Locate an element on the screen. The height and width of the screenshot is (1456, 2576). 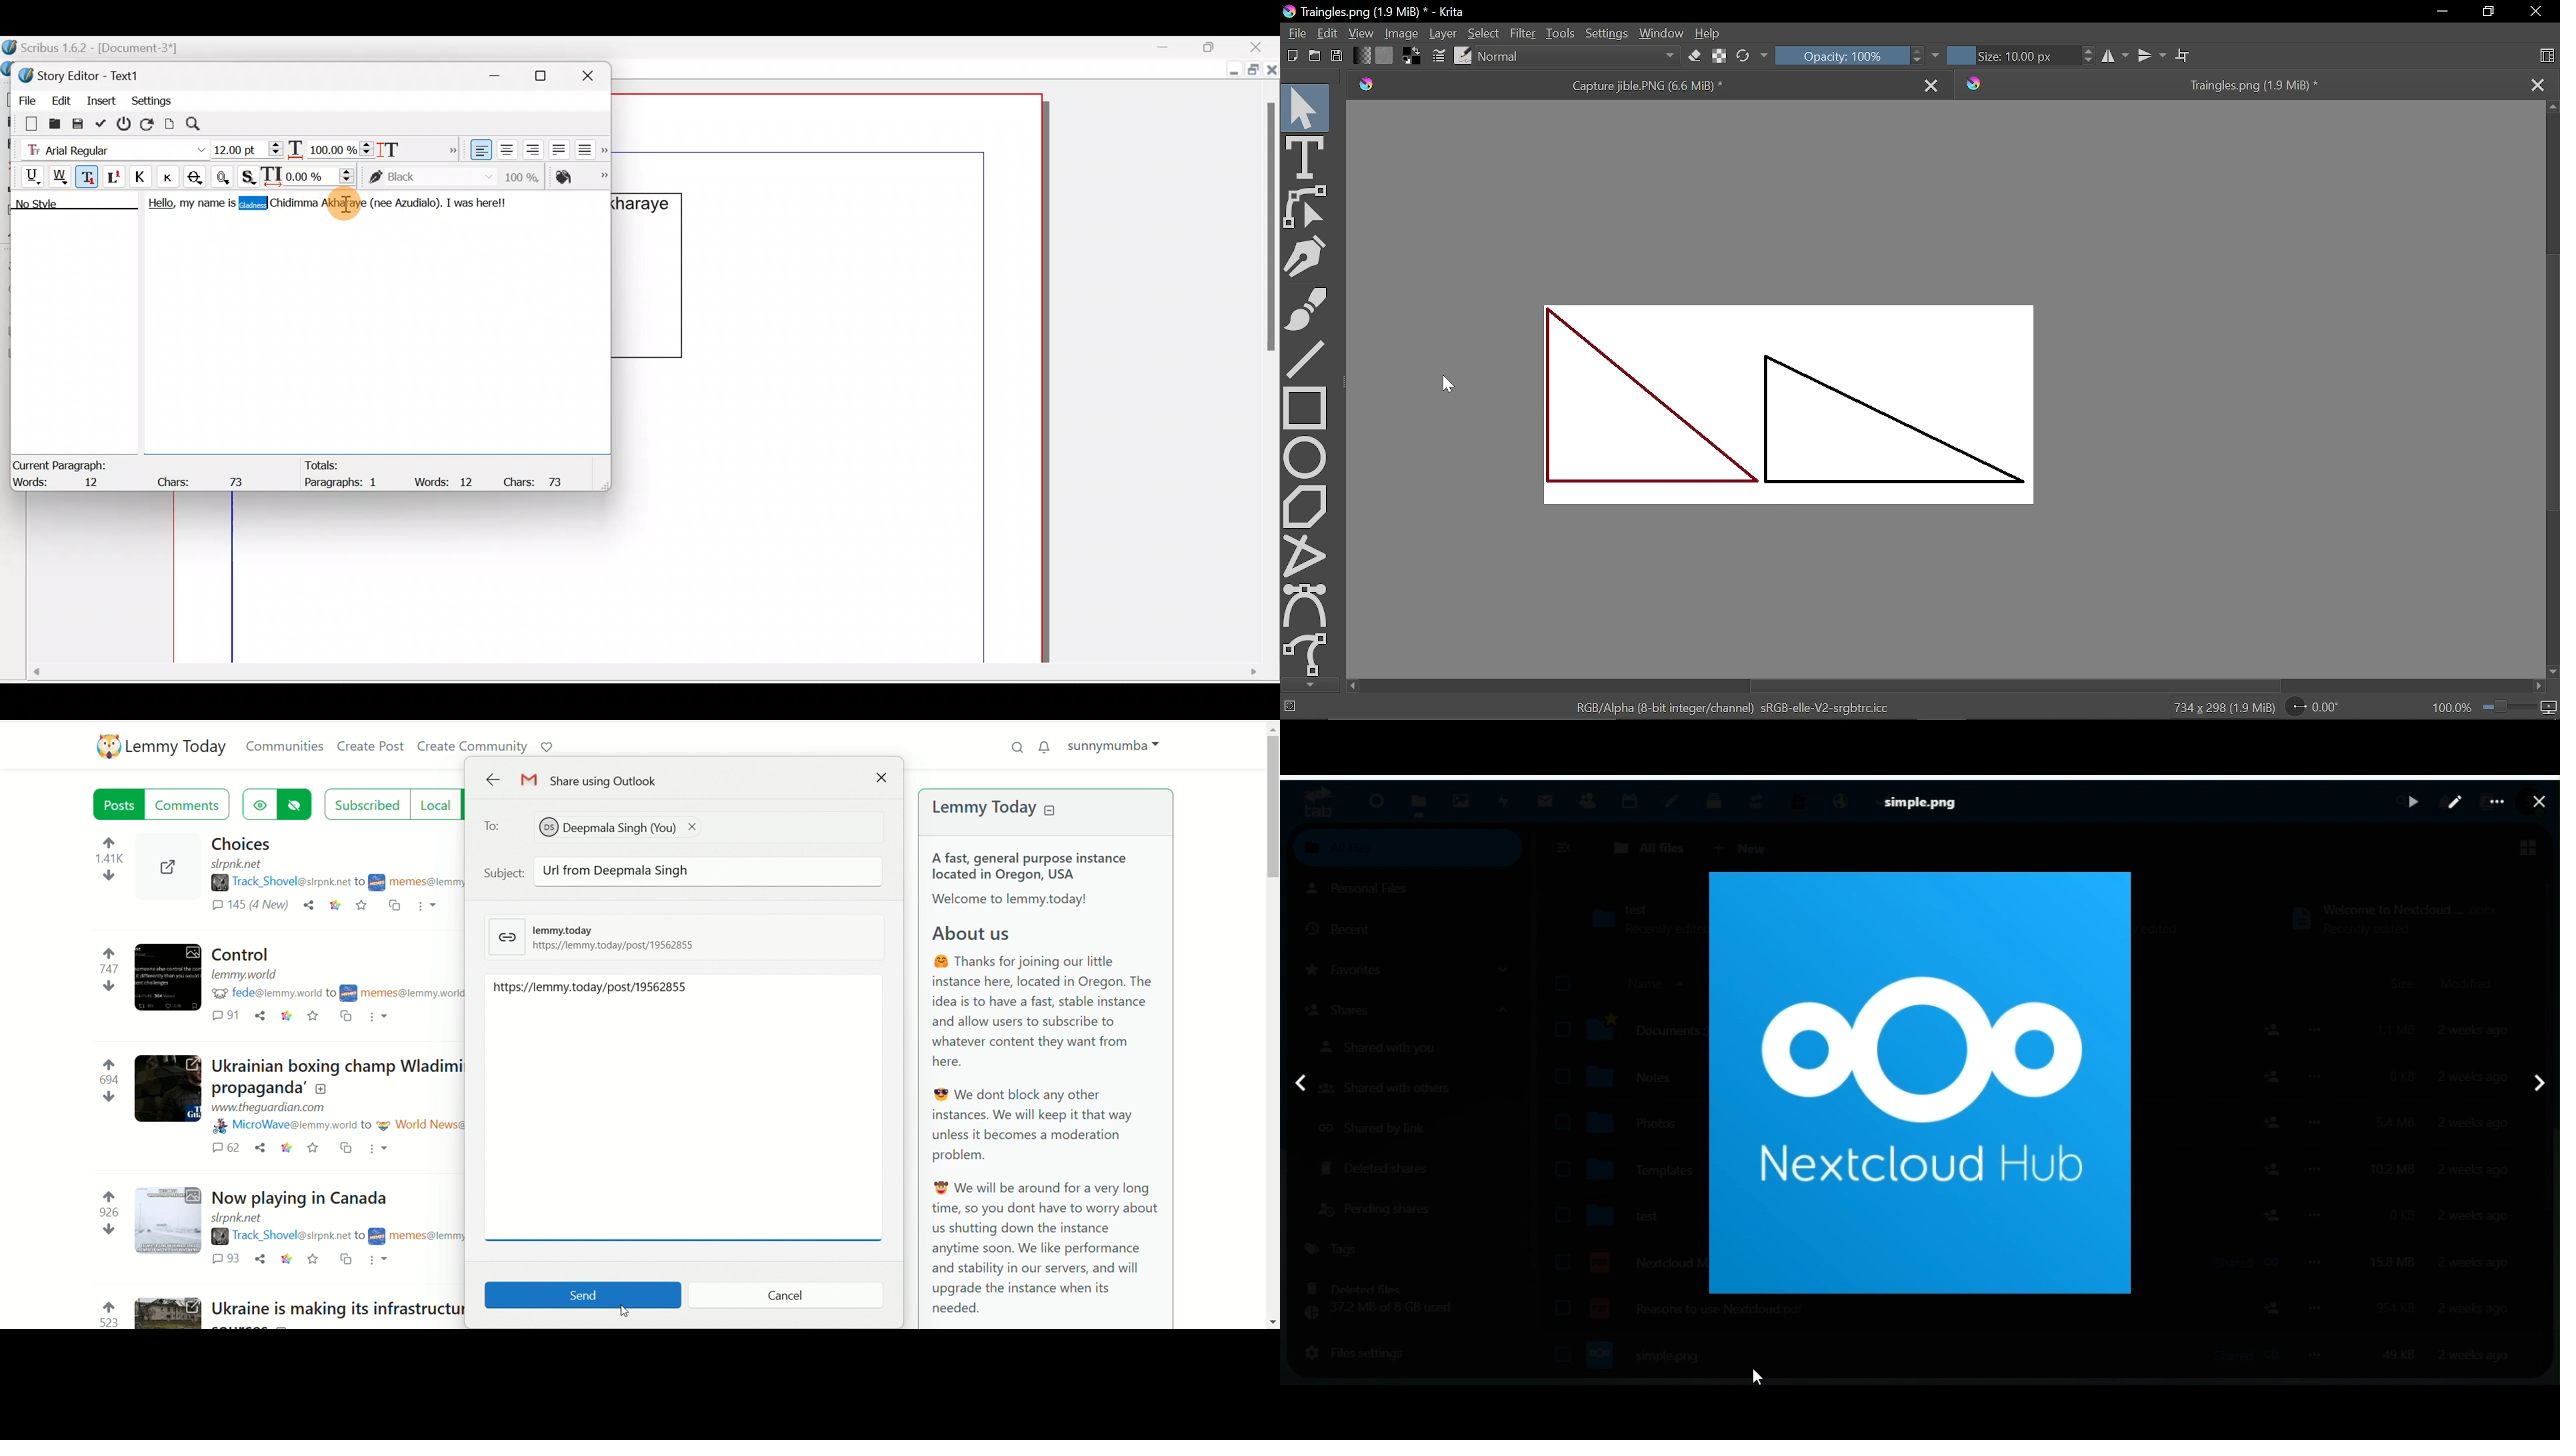
Insert  is located at coordinates (102, 99).